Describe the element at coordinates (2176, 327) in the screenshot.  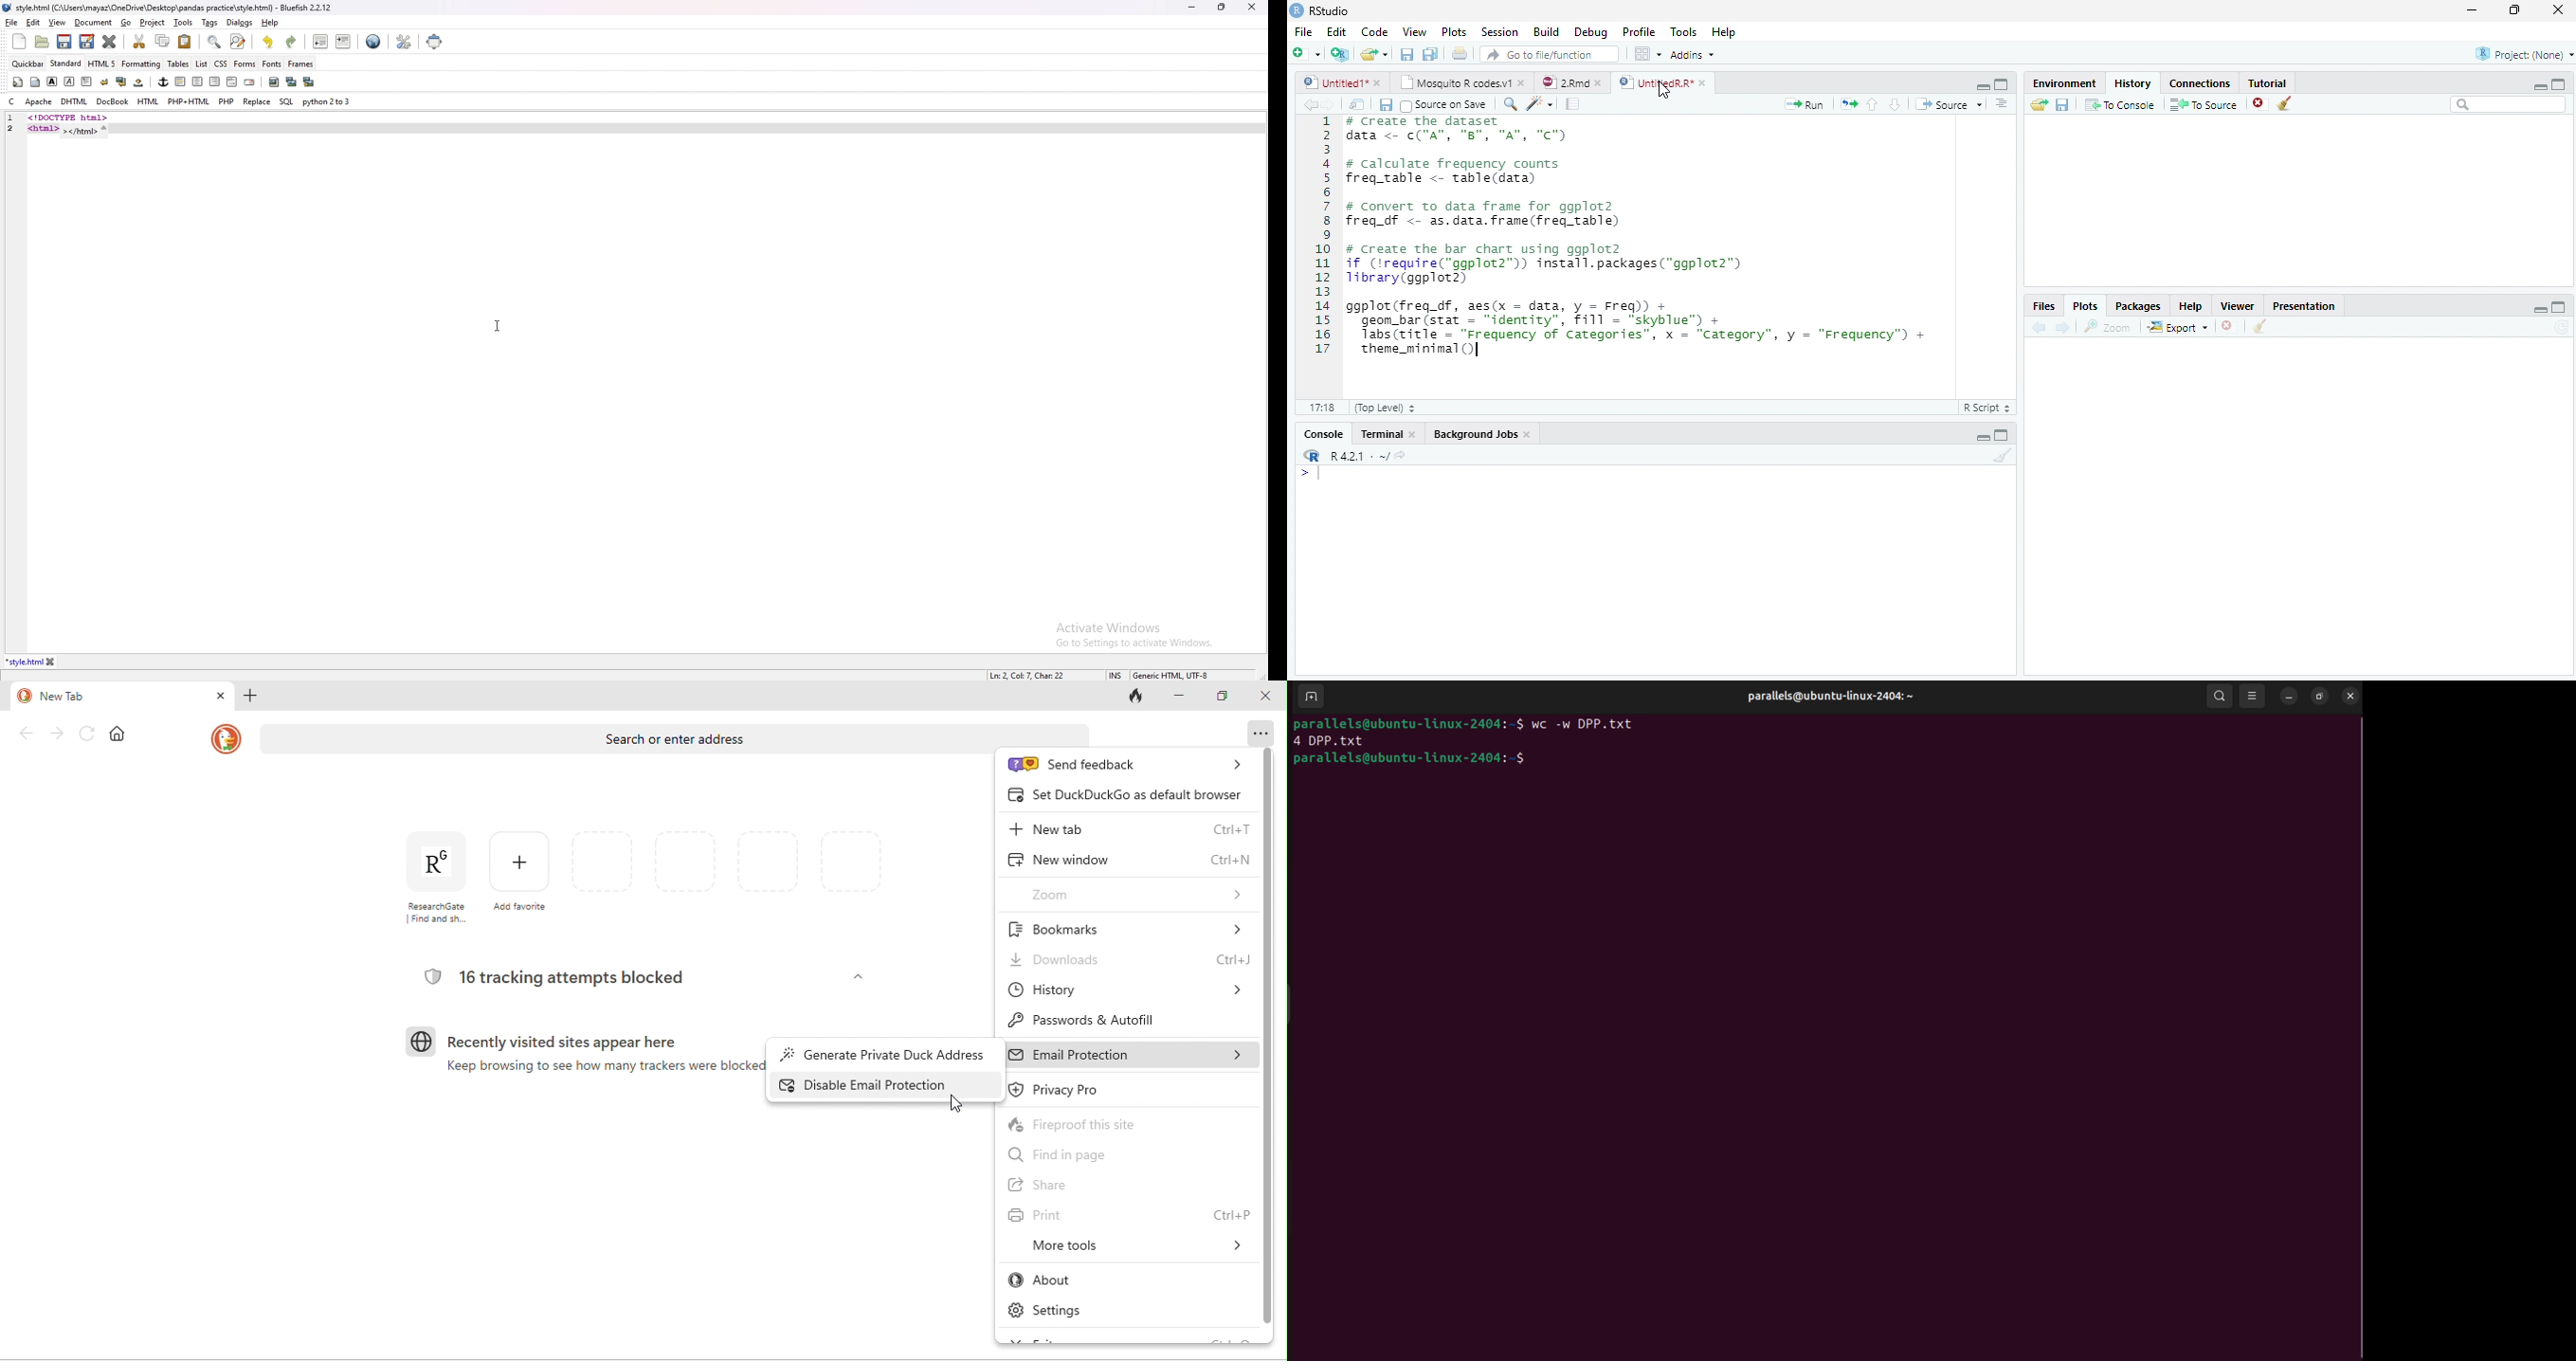
I see `Export` at that location.